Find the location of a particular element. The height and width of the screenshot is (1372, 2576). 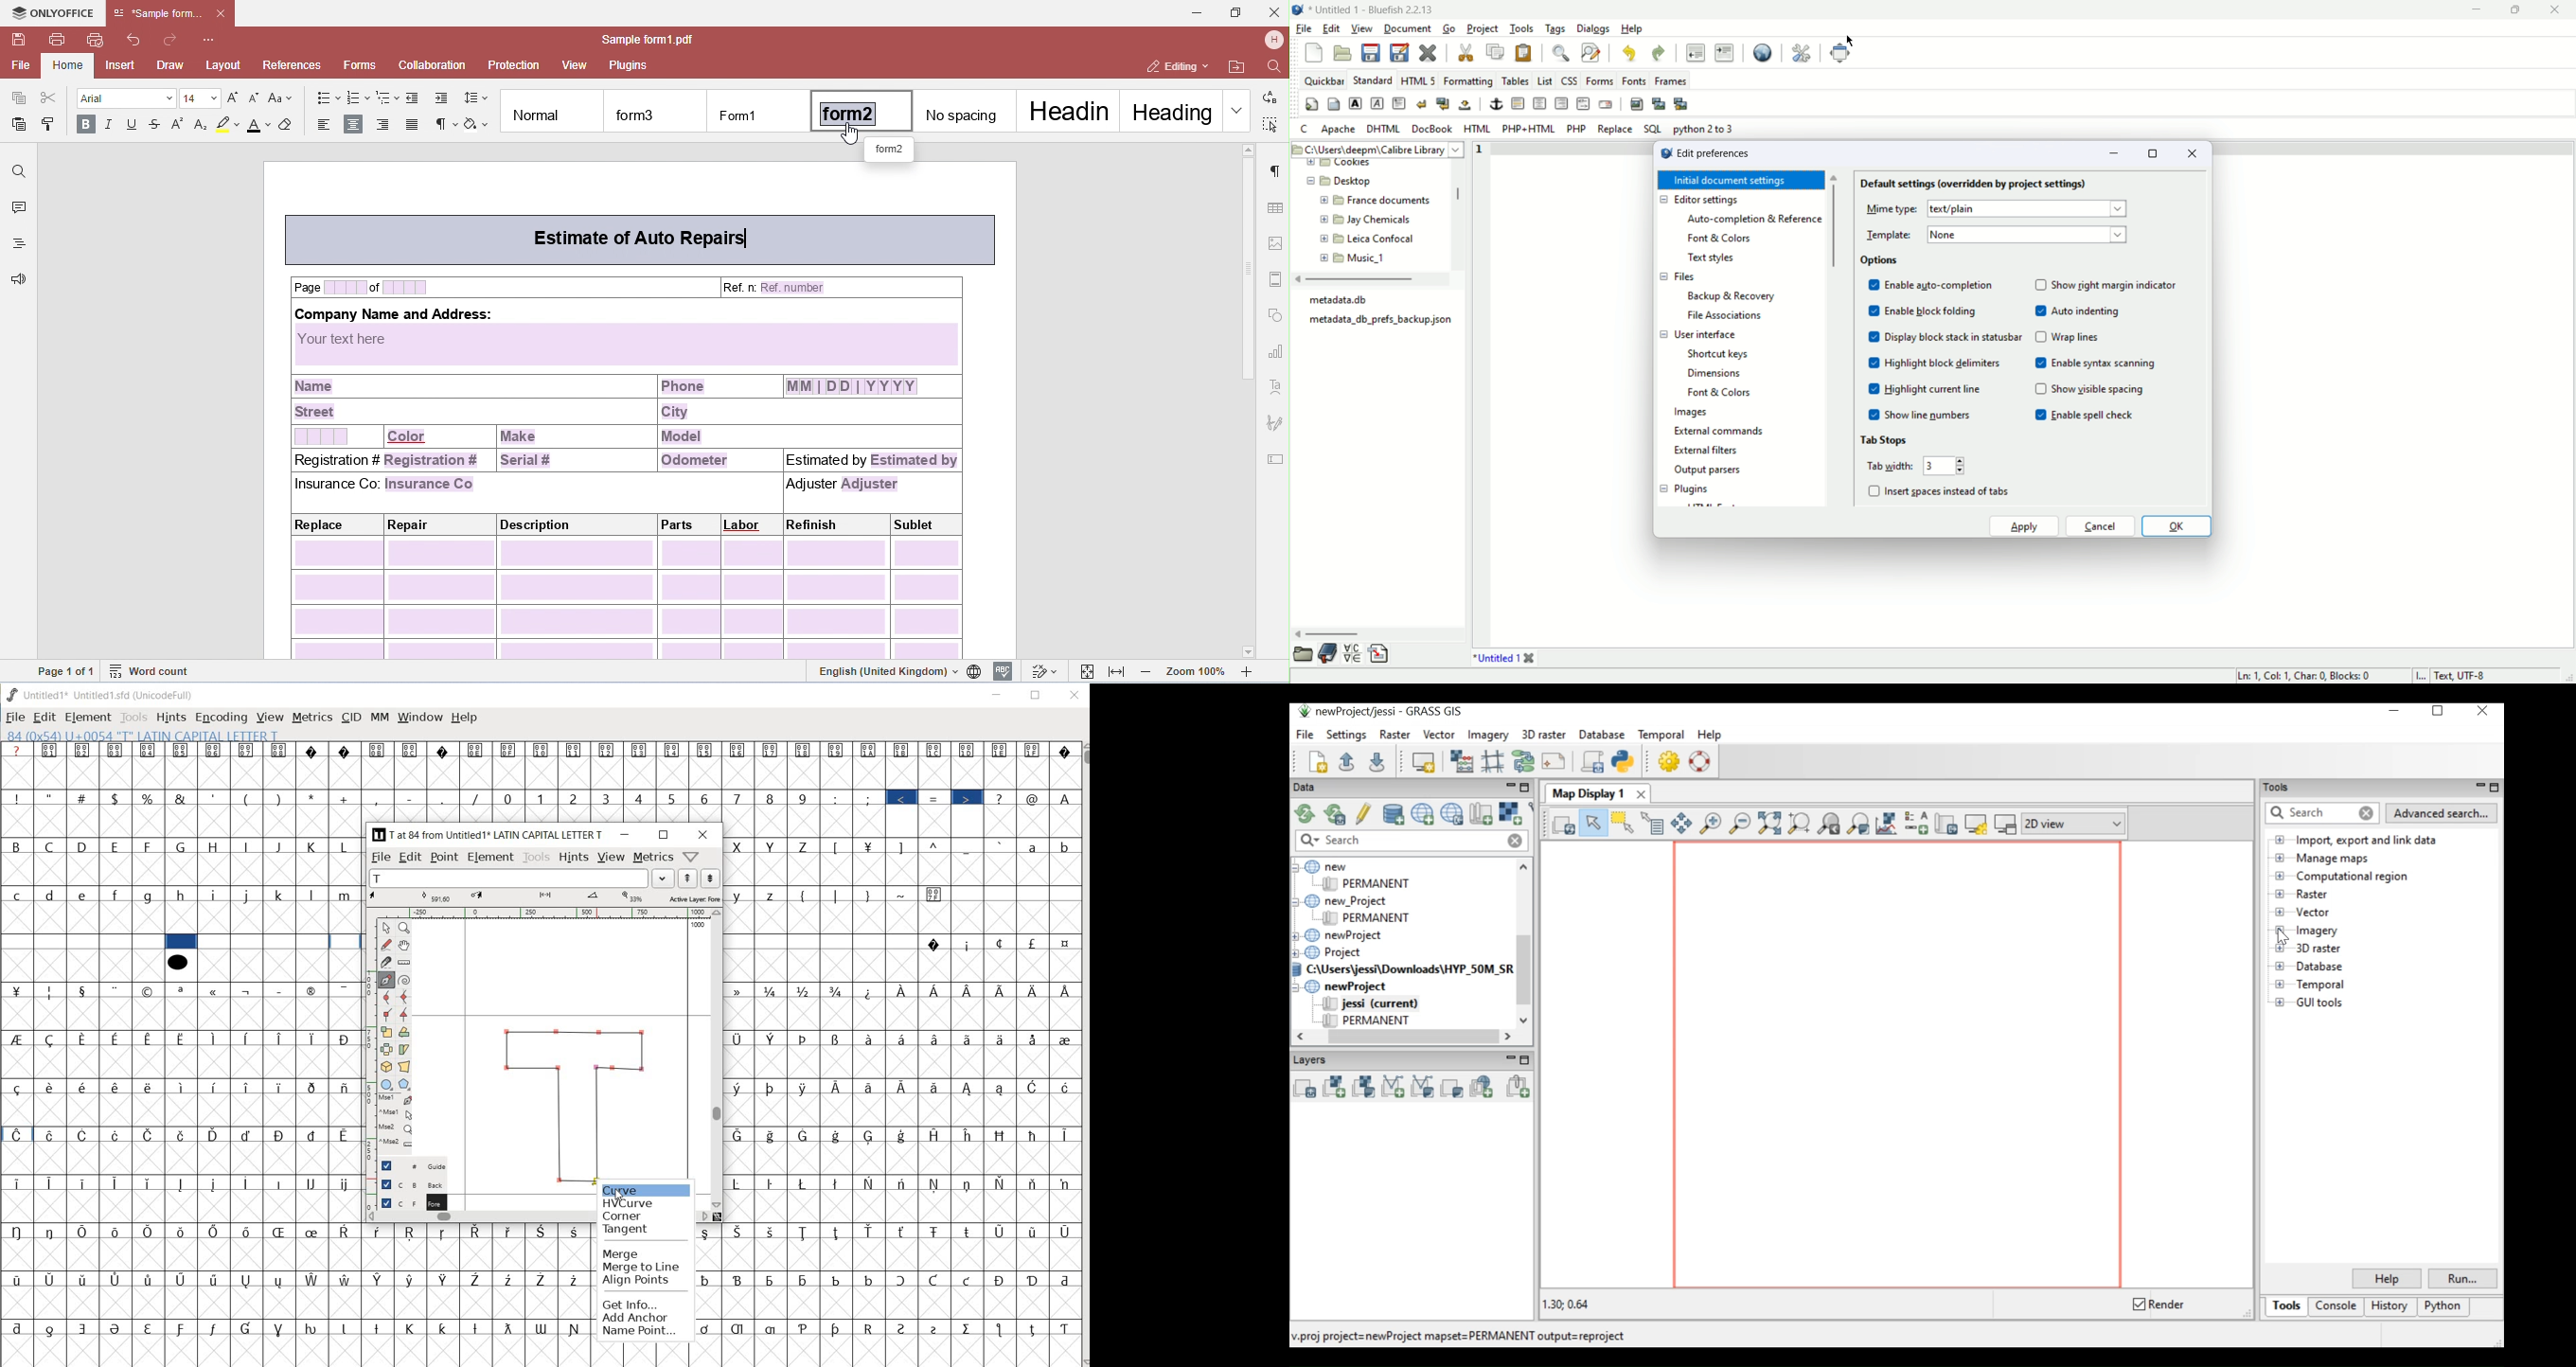

Symbol is located at coordinates (214, 1231).